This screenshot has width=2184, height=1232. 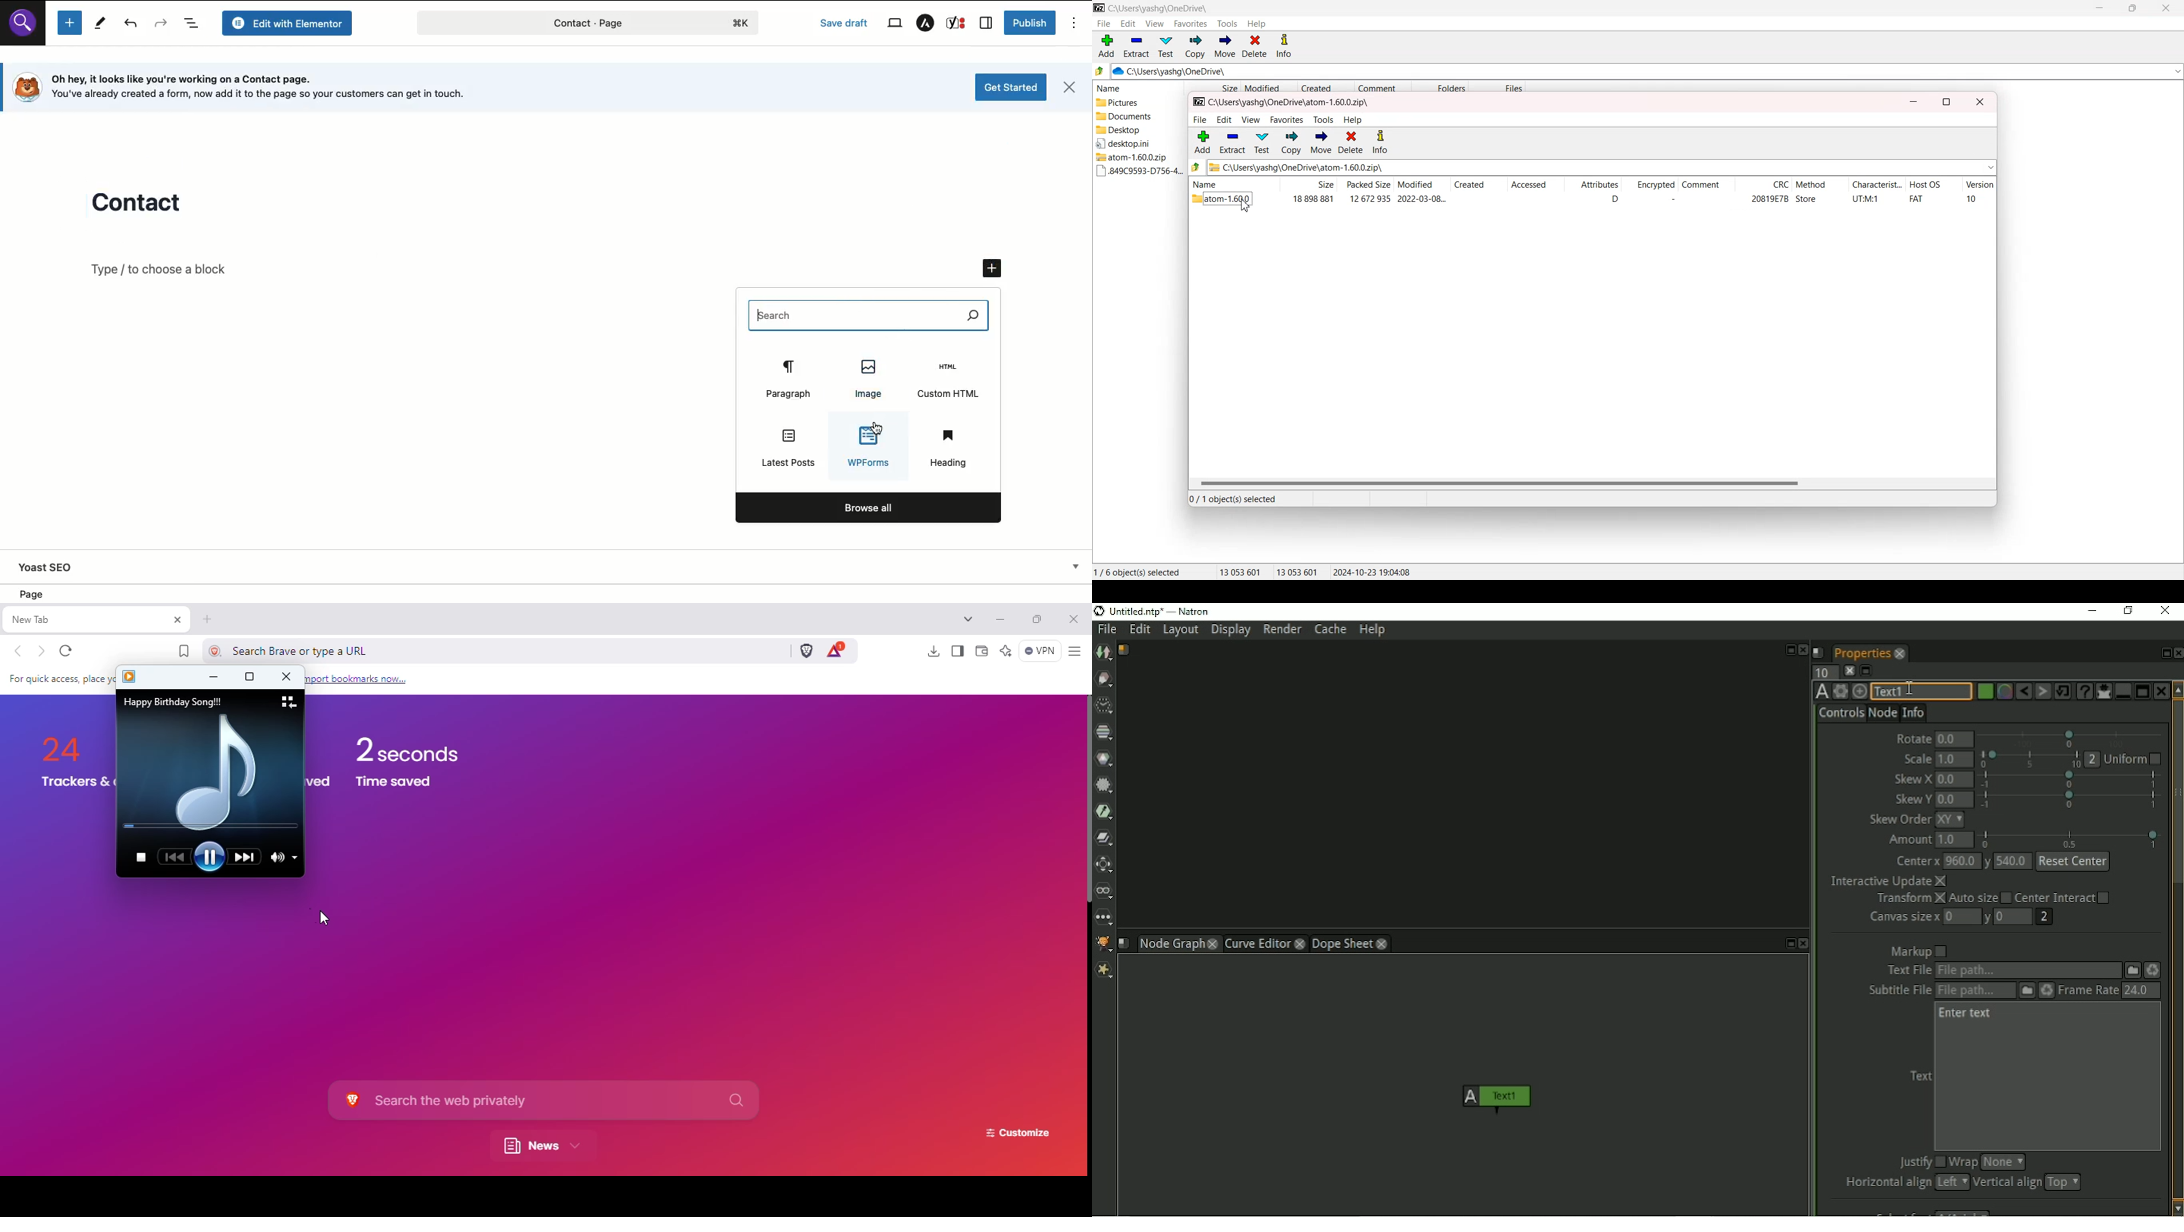 What do you see at coordinates (1075, 23) in the screenshot?
I see `Options` at bounding box center [1075, 23].